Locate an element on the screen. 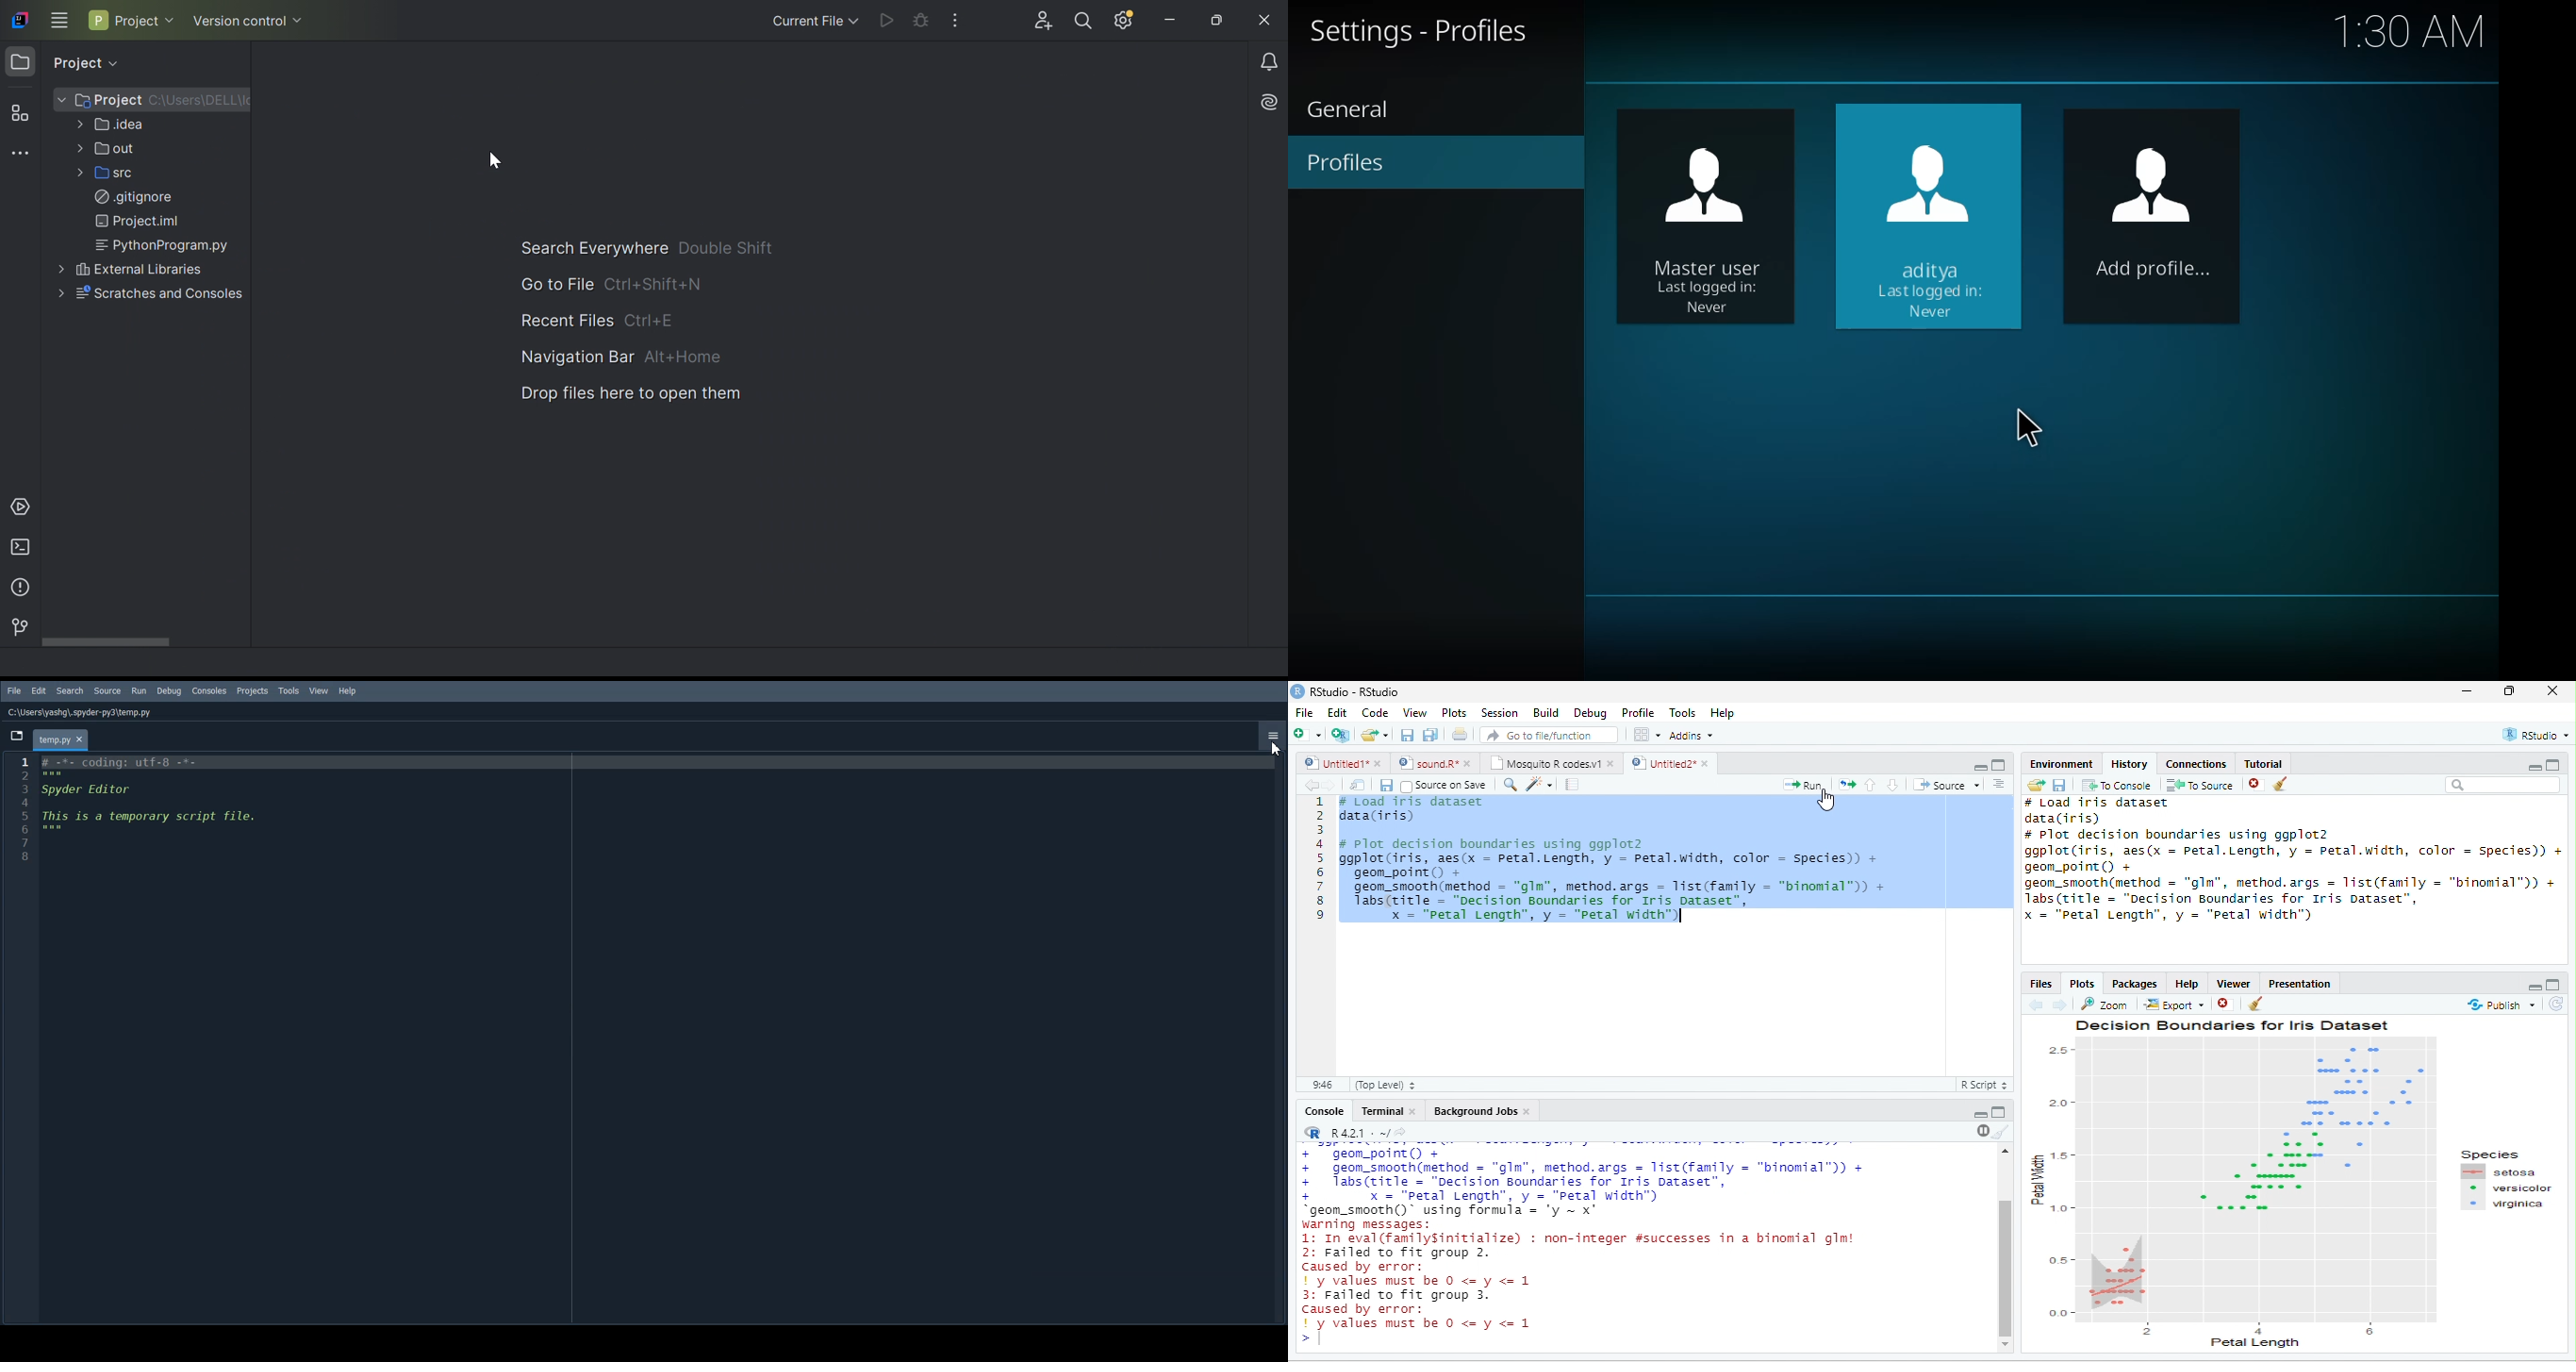 The height and width of the screenshot is (1372, 2576). close is located at coordinates (2552, 690).